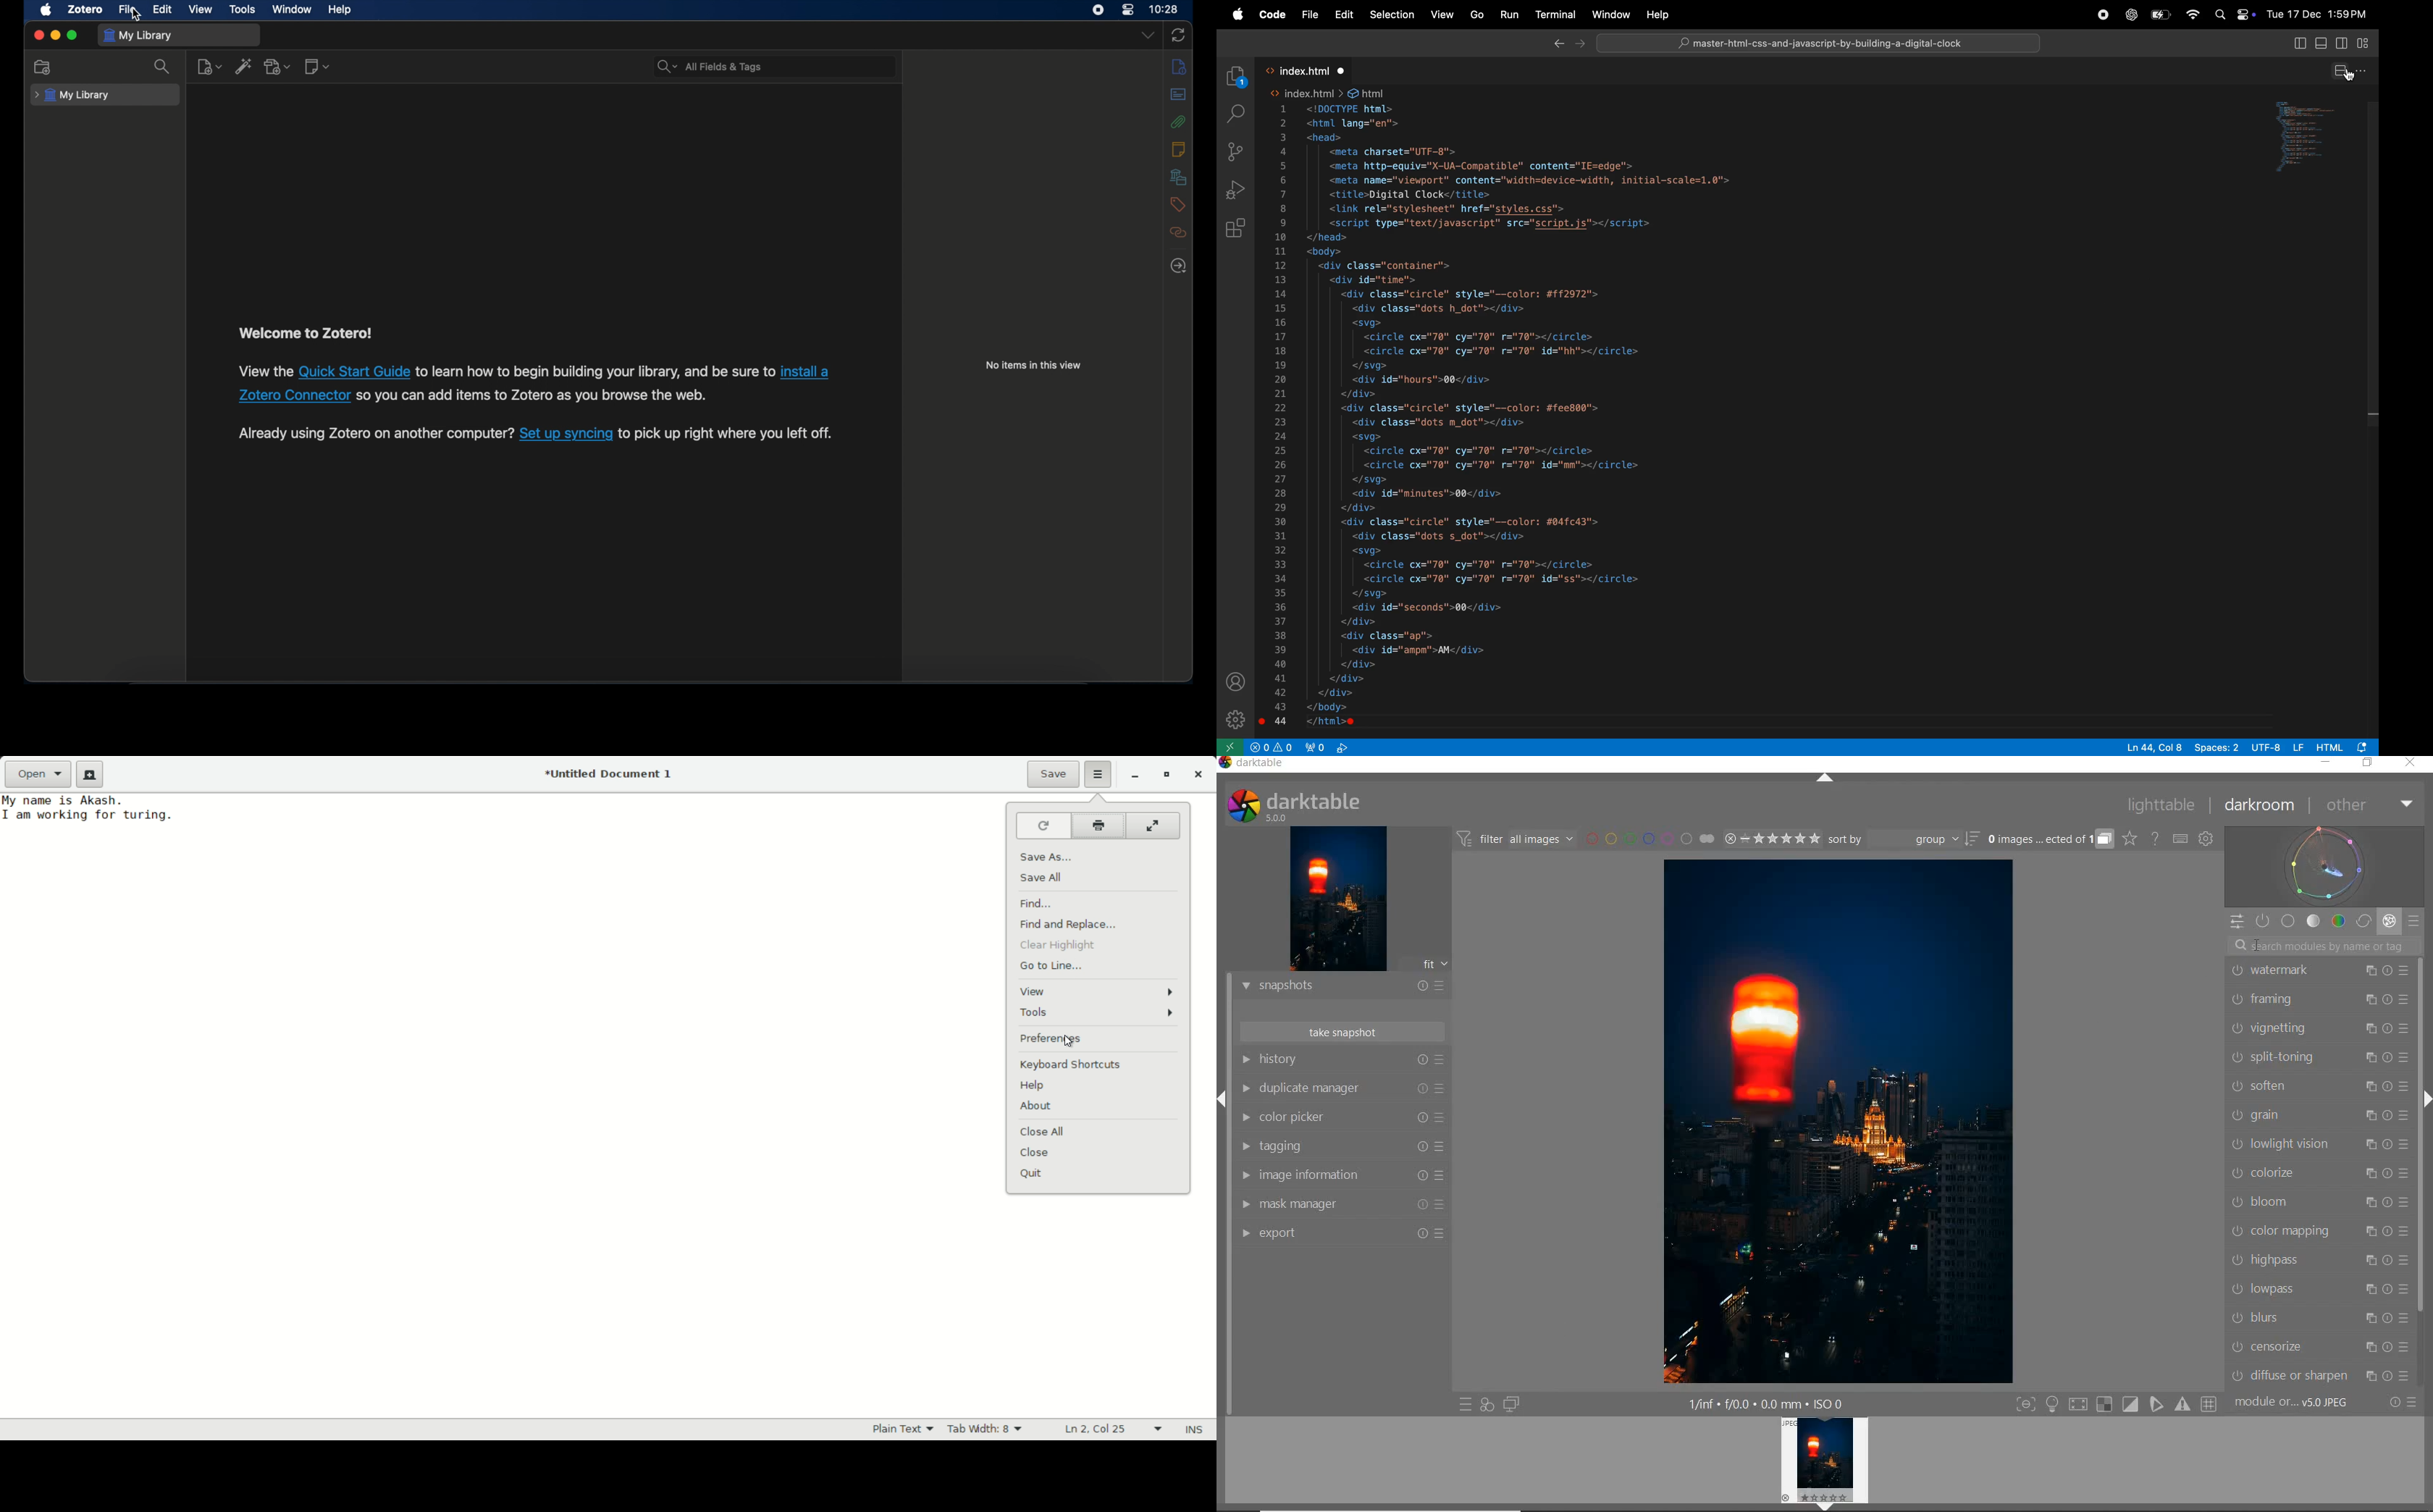  I want to click on go to line, so click(1050, 967).